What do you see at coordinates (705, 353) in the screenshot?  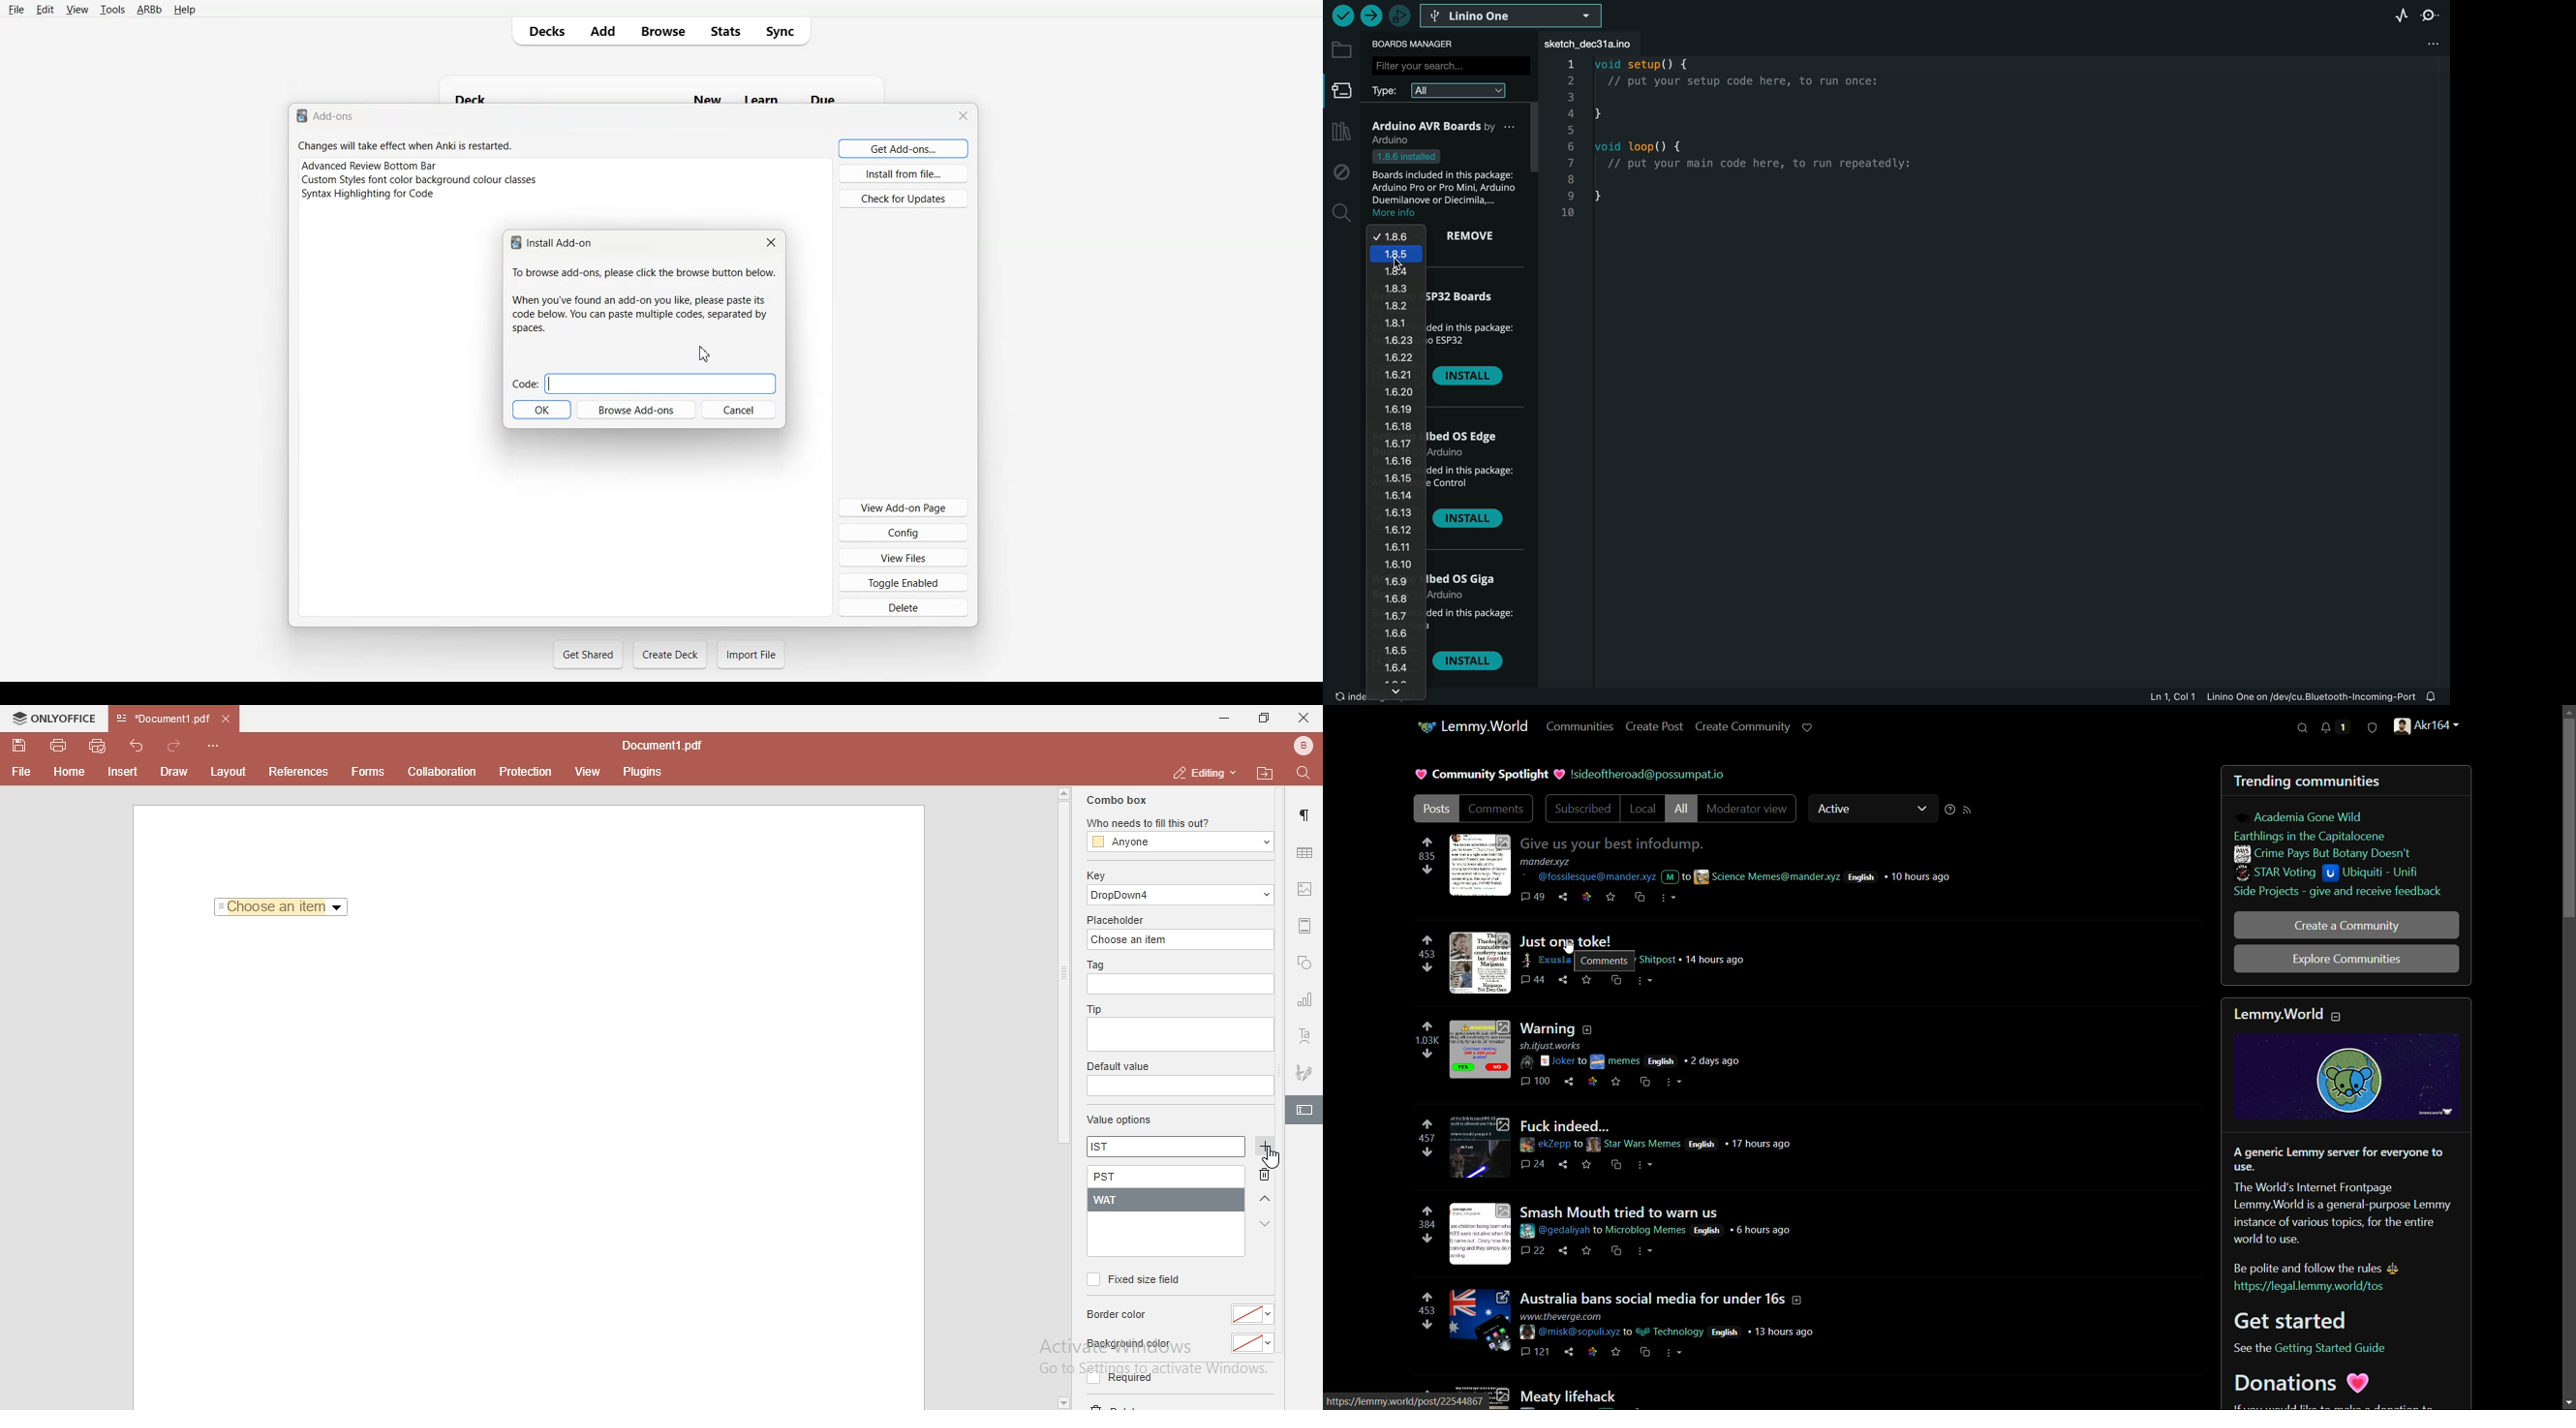 I see `Cursor` at bounding box center [705, 353].